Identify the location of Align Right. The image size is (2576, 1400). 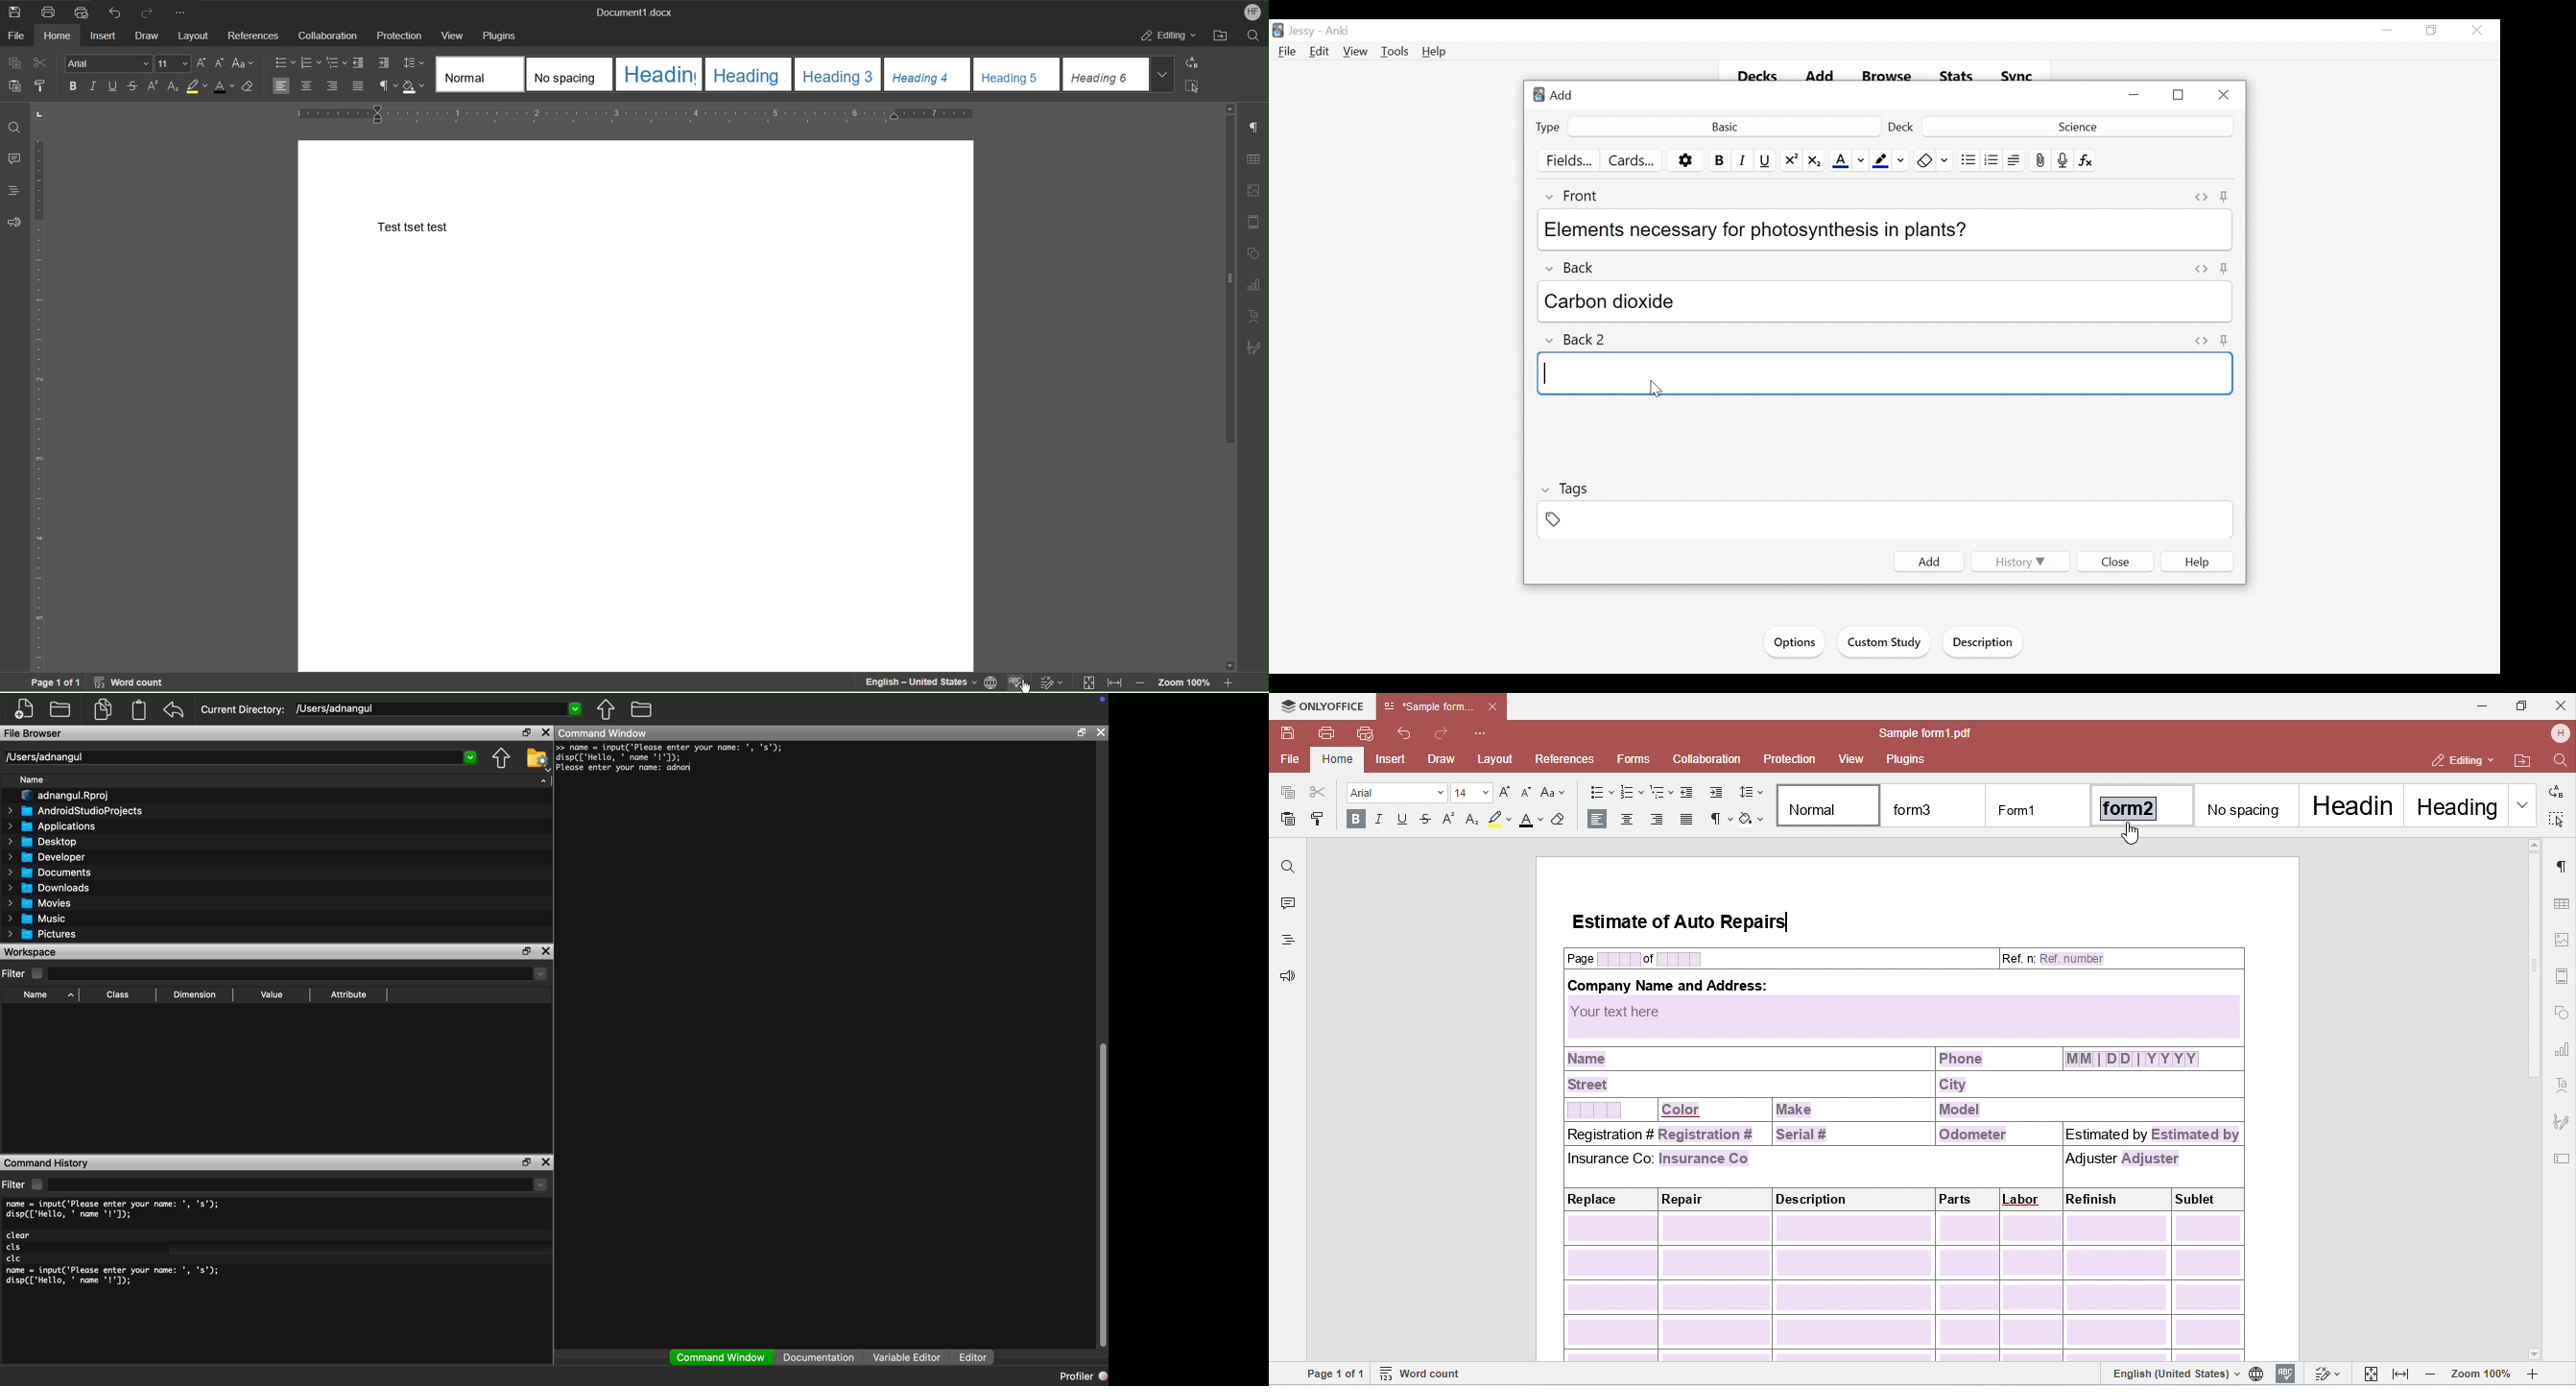
(335, 87).